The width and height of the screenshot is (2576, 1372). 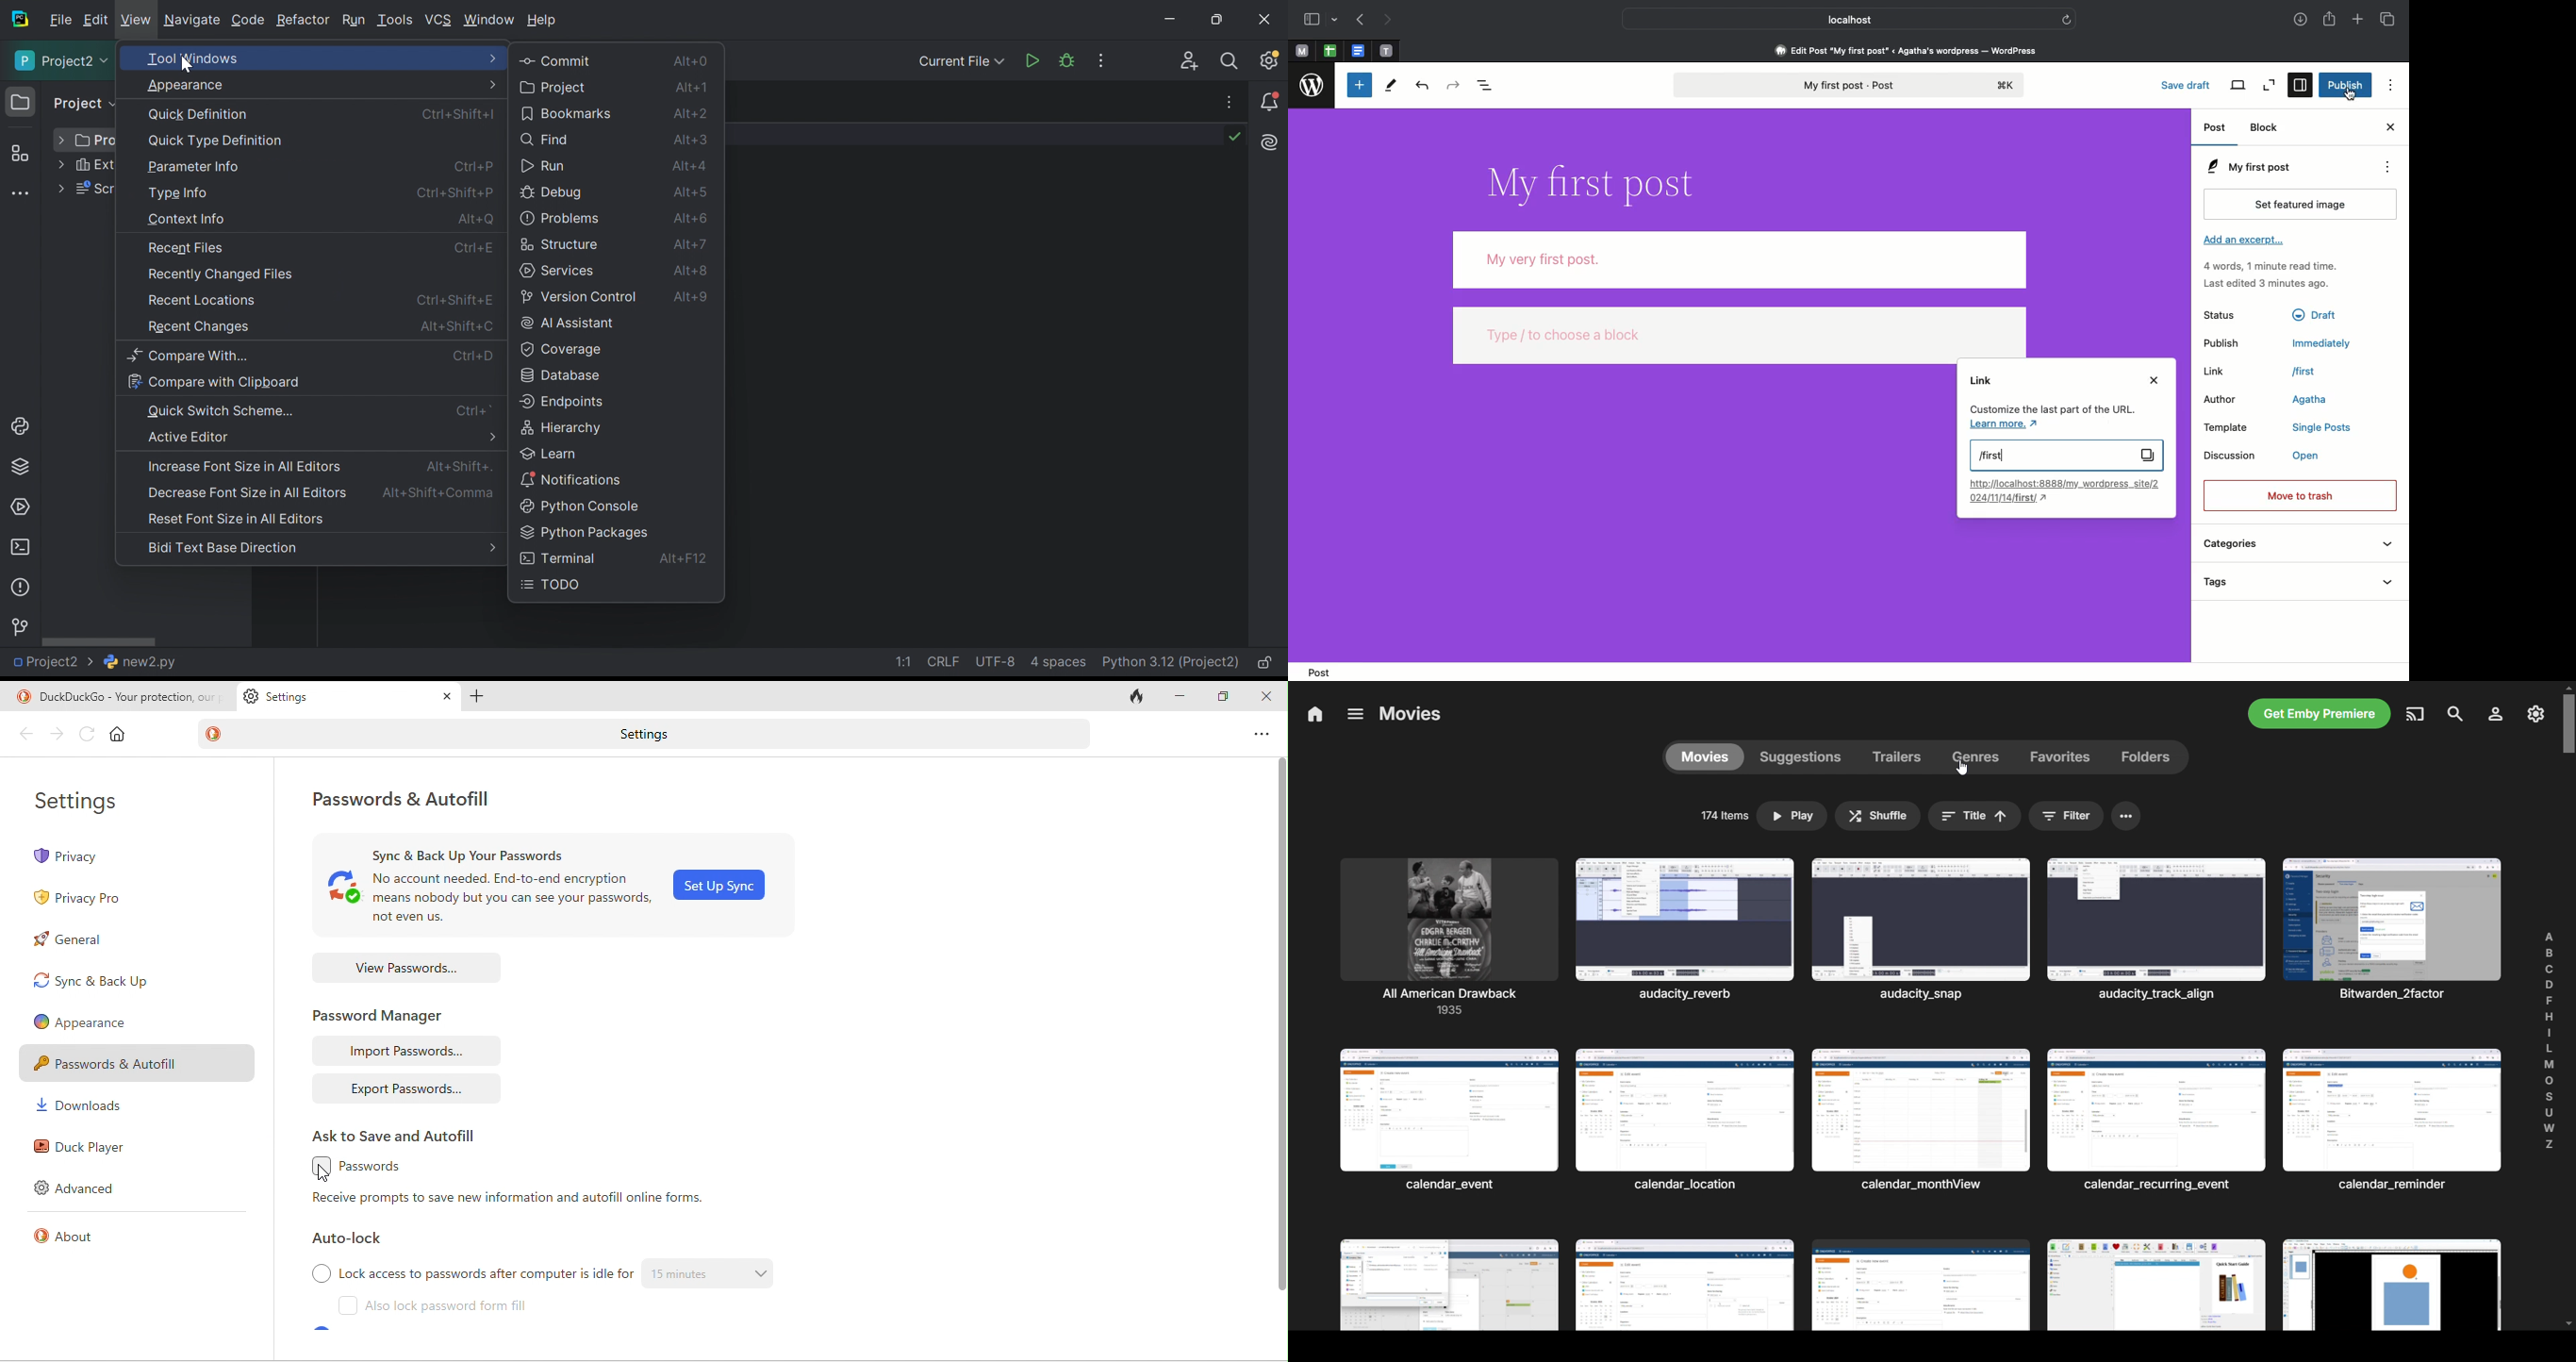 I want to click on 4 spaces, so click(x=1059, y=665).